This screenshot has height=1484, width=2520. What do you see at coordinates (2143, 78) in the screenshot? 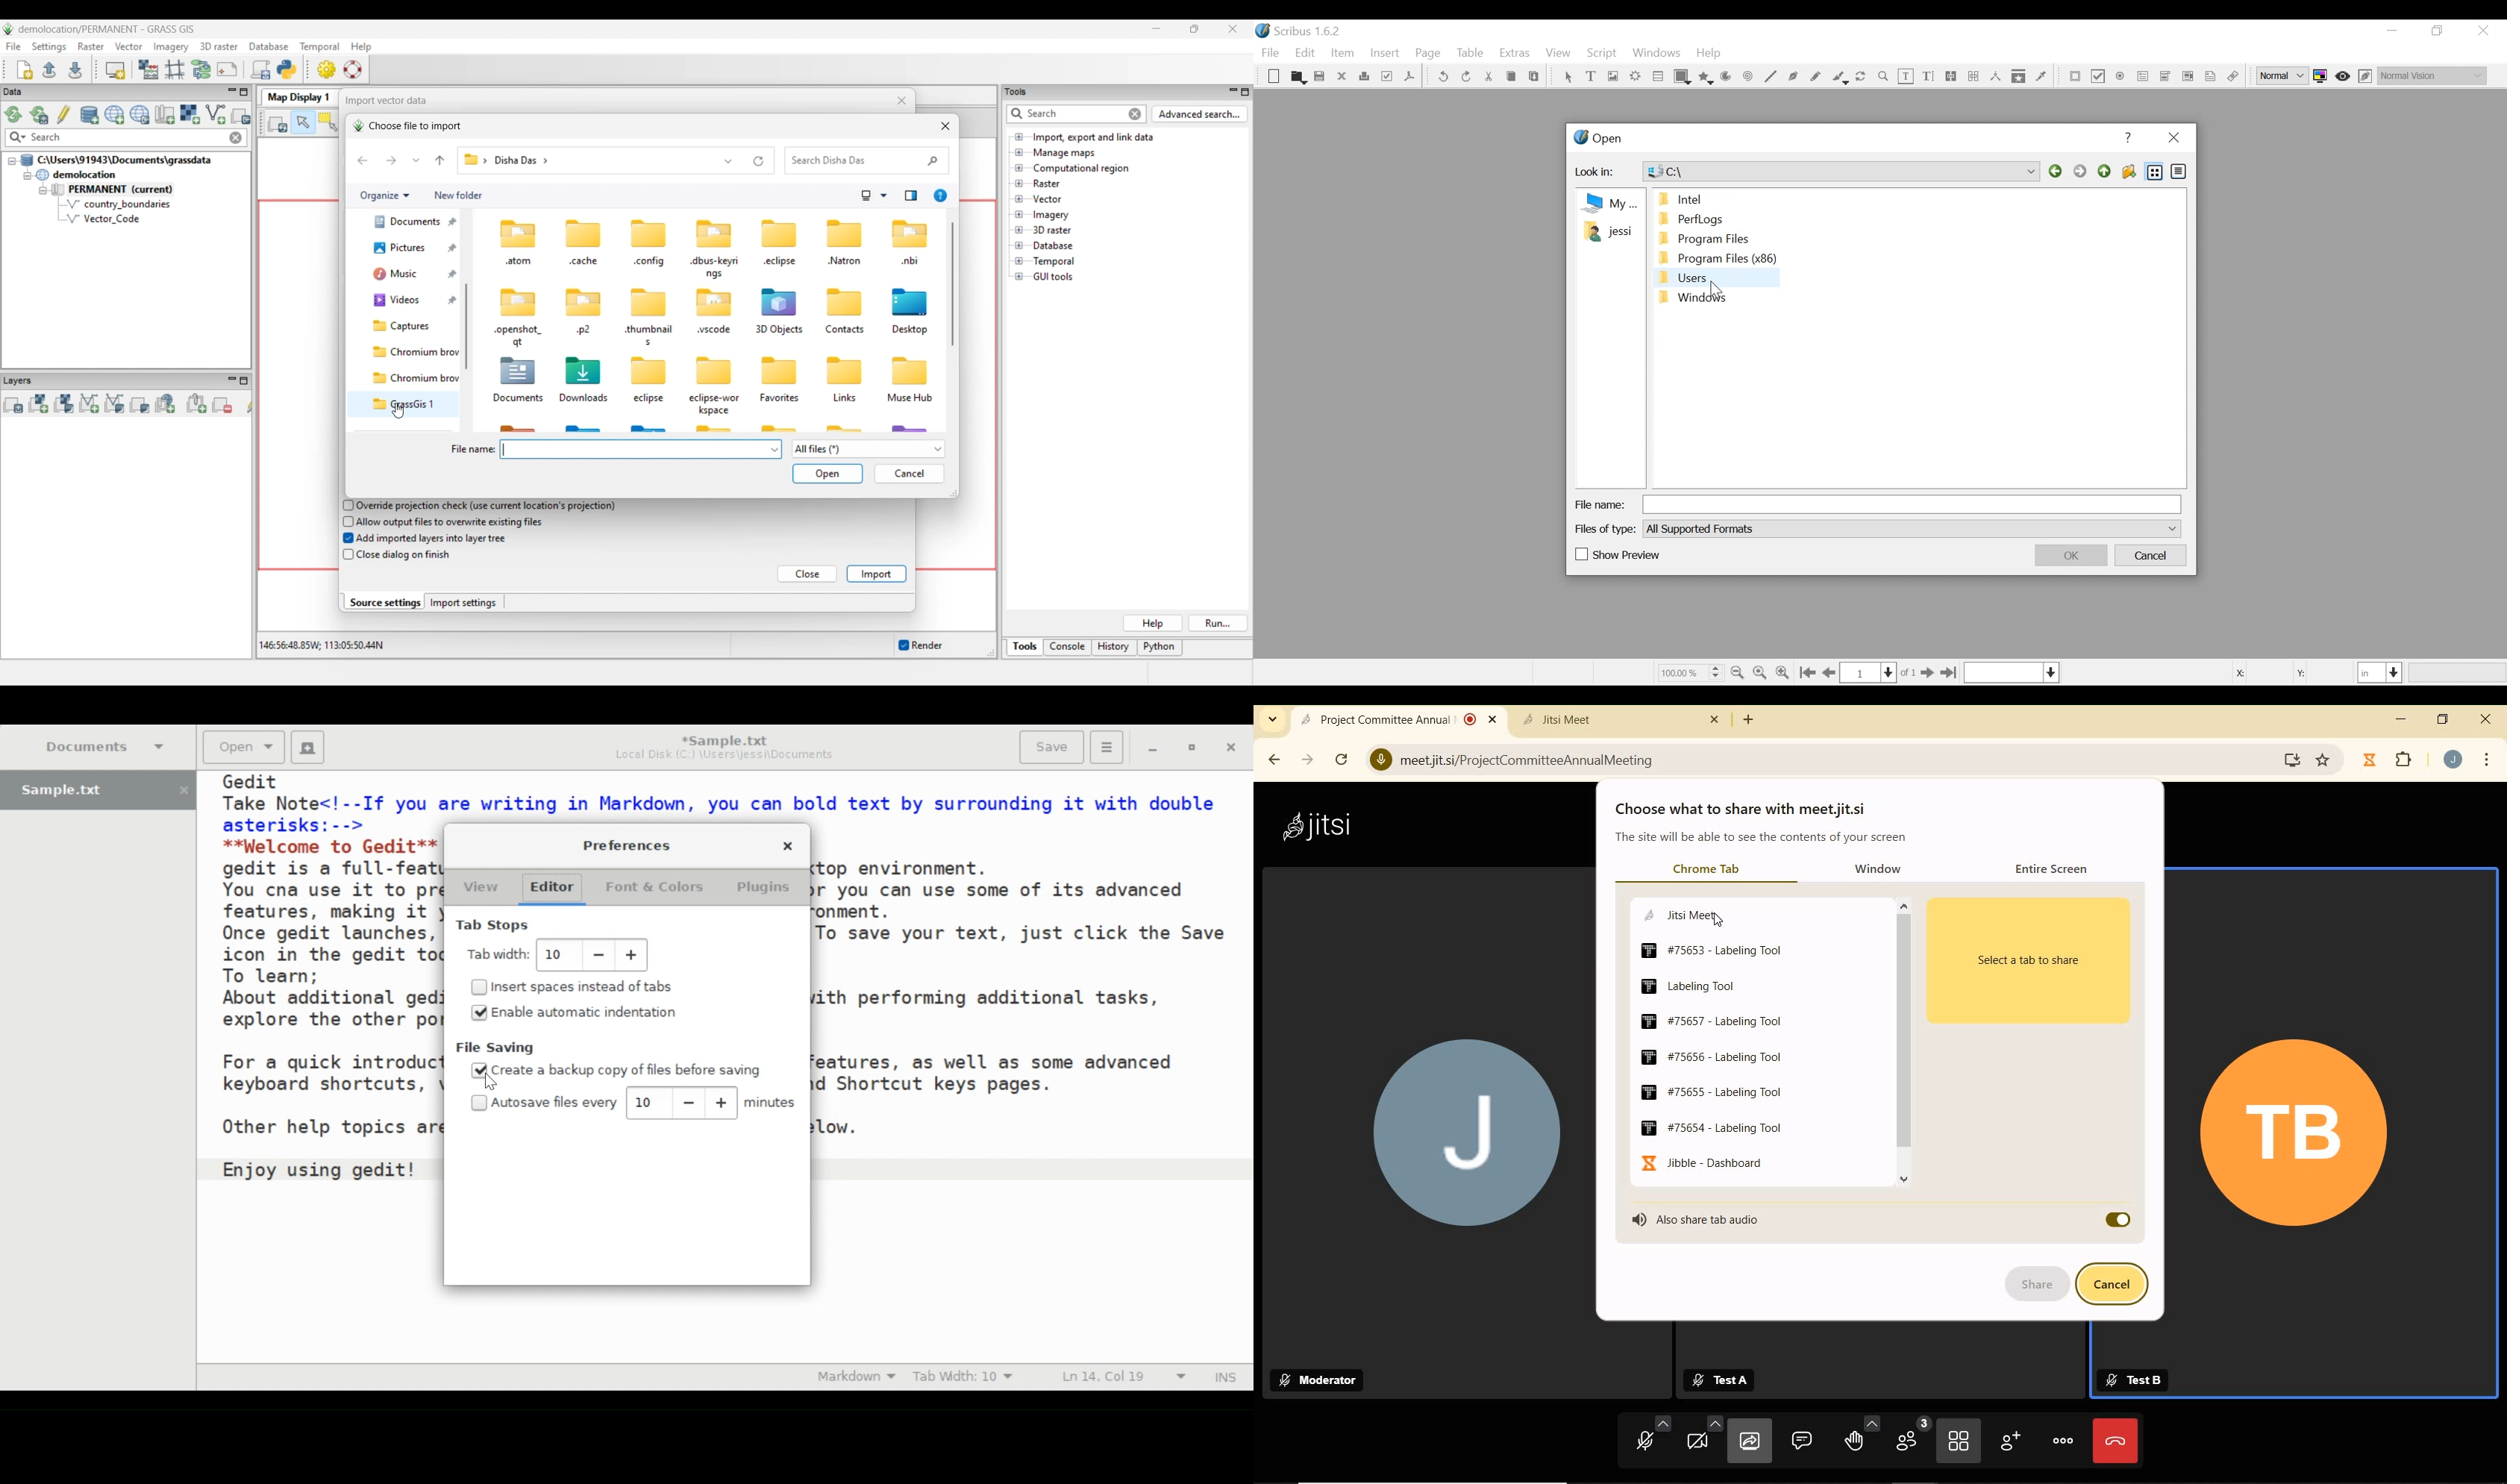
I see `PDF Combo Box` at bounding box center [2143, 78].